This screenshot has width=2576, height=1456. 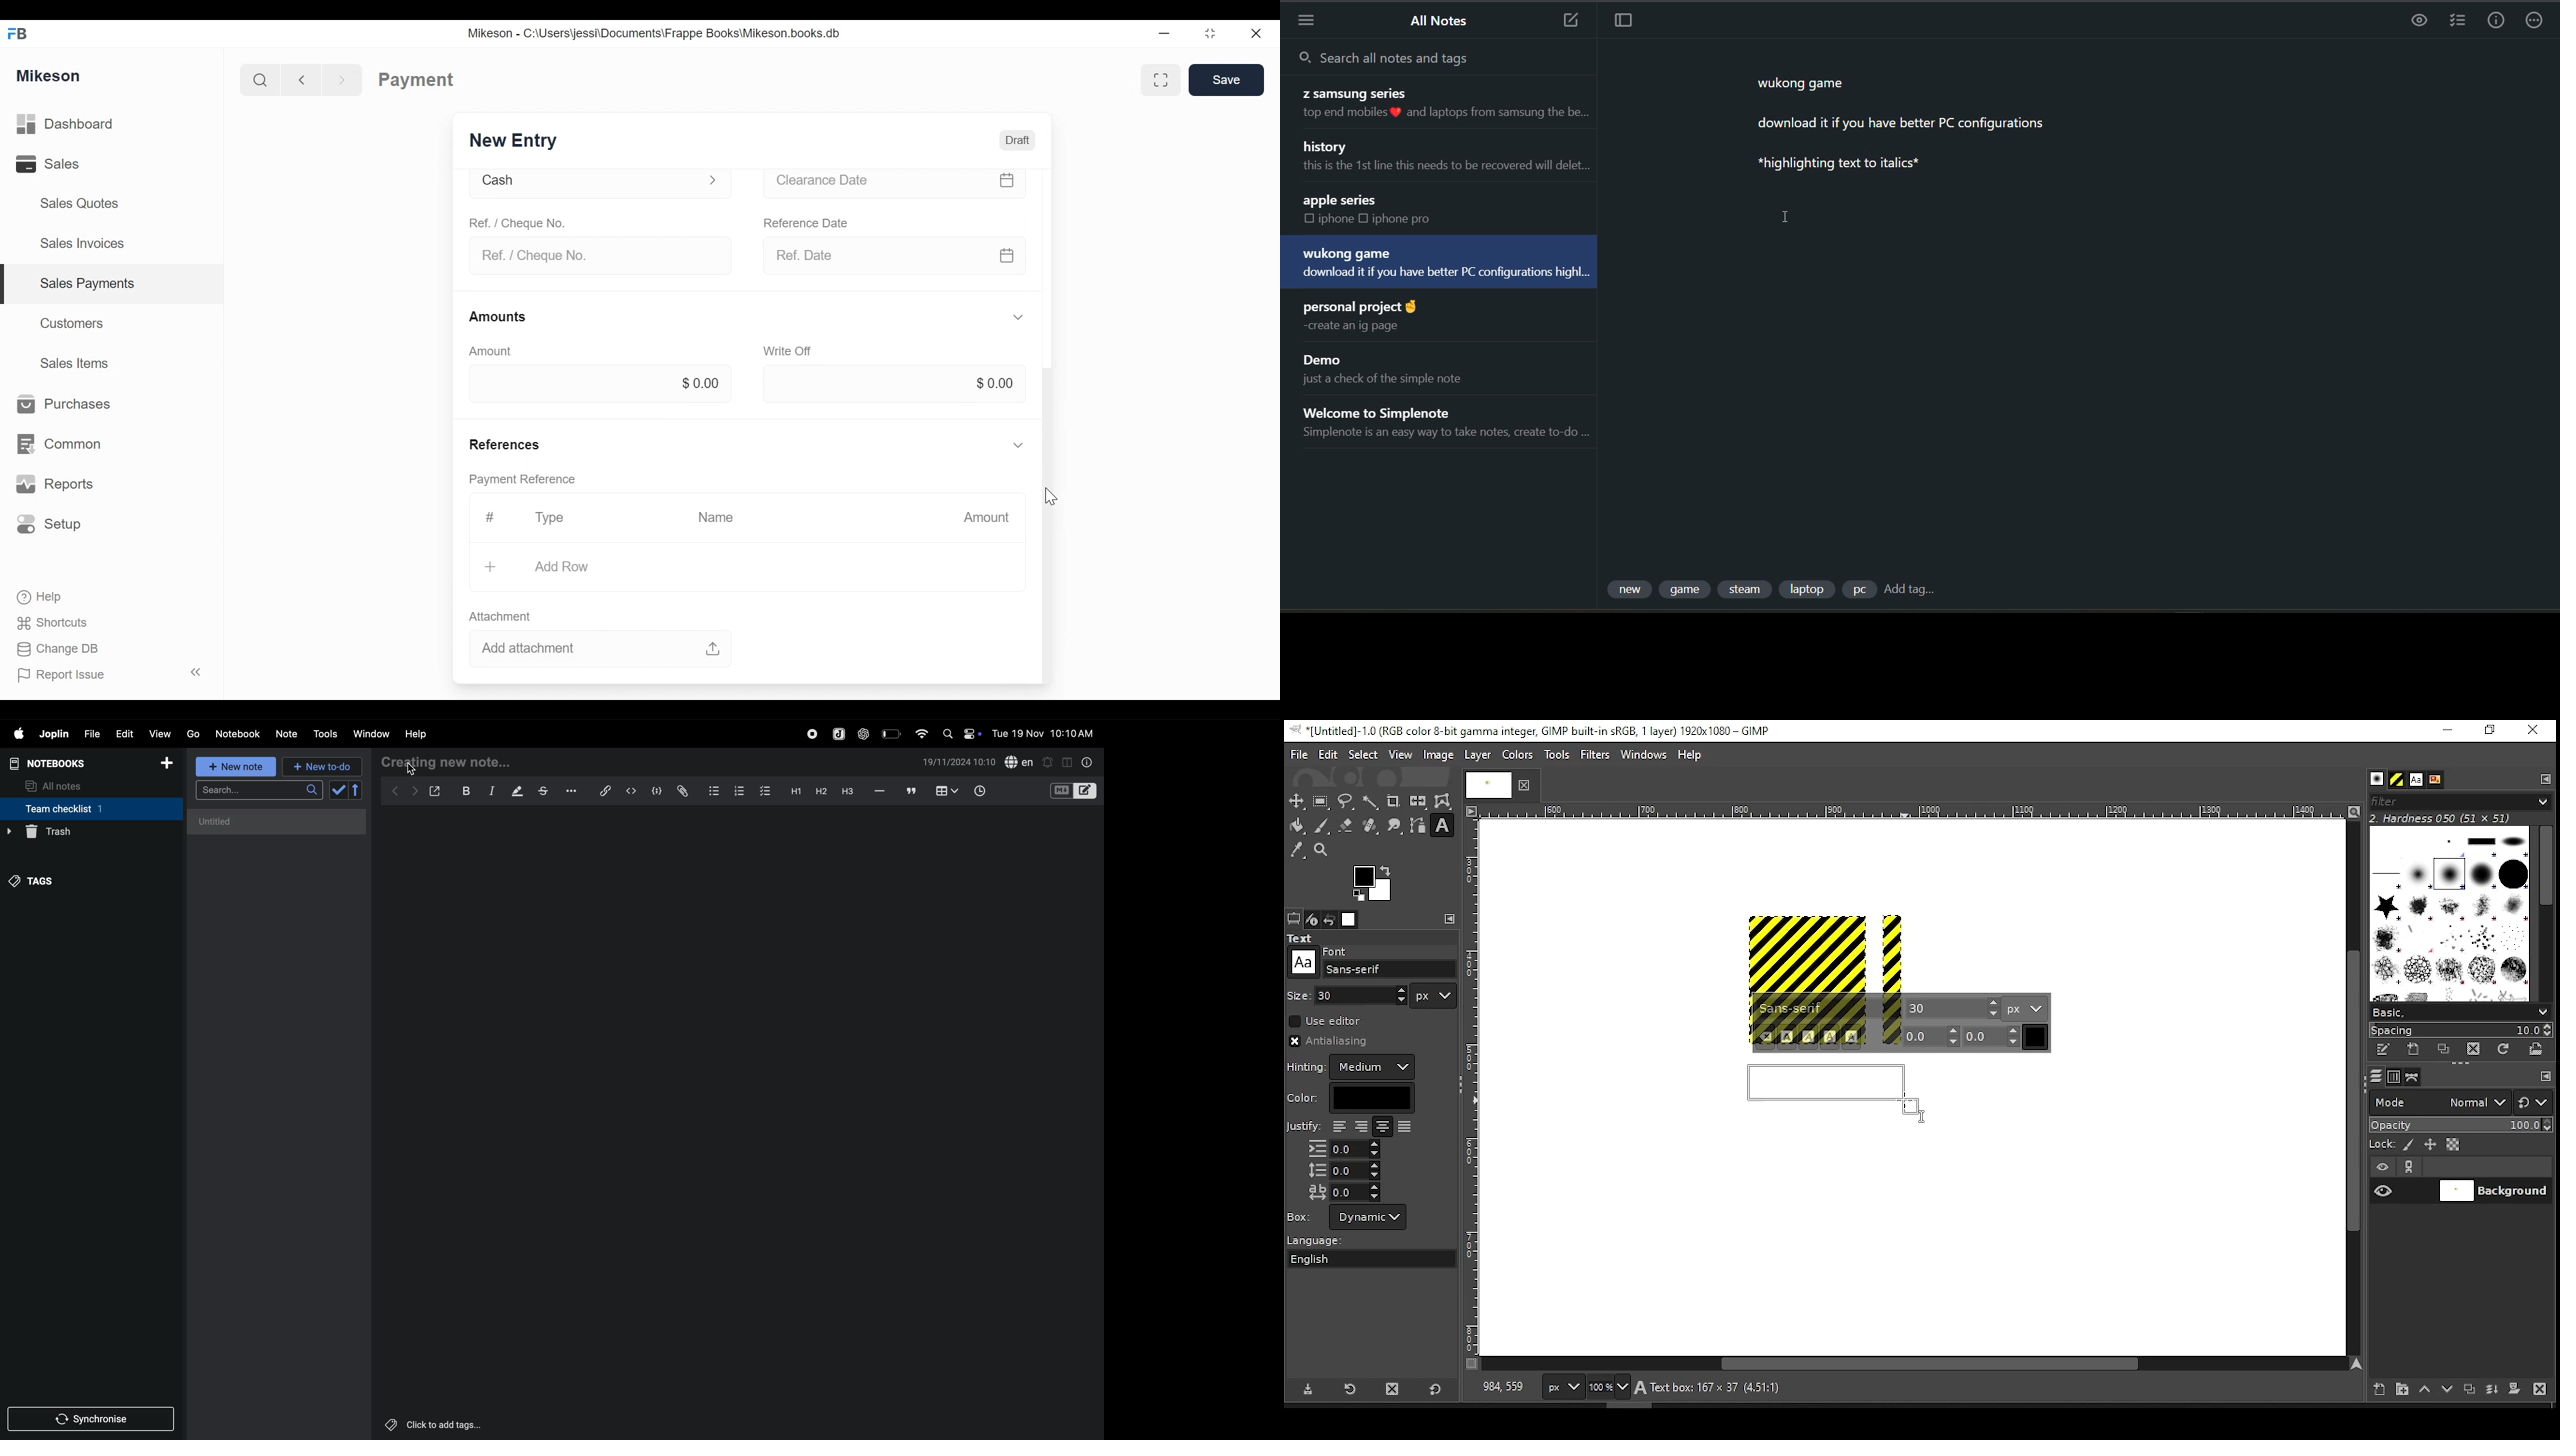 I want to click on hifen, so click(x=879, y=791).